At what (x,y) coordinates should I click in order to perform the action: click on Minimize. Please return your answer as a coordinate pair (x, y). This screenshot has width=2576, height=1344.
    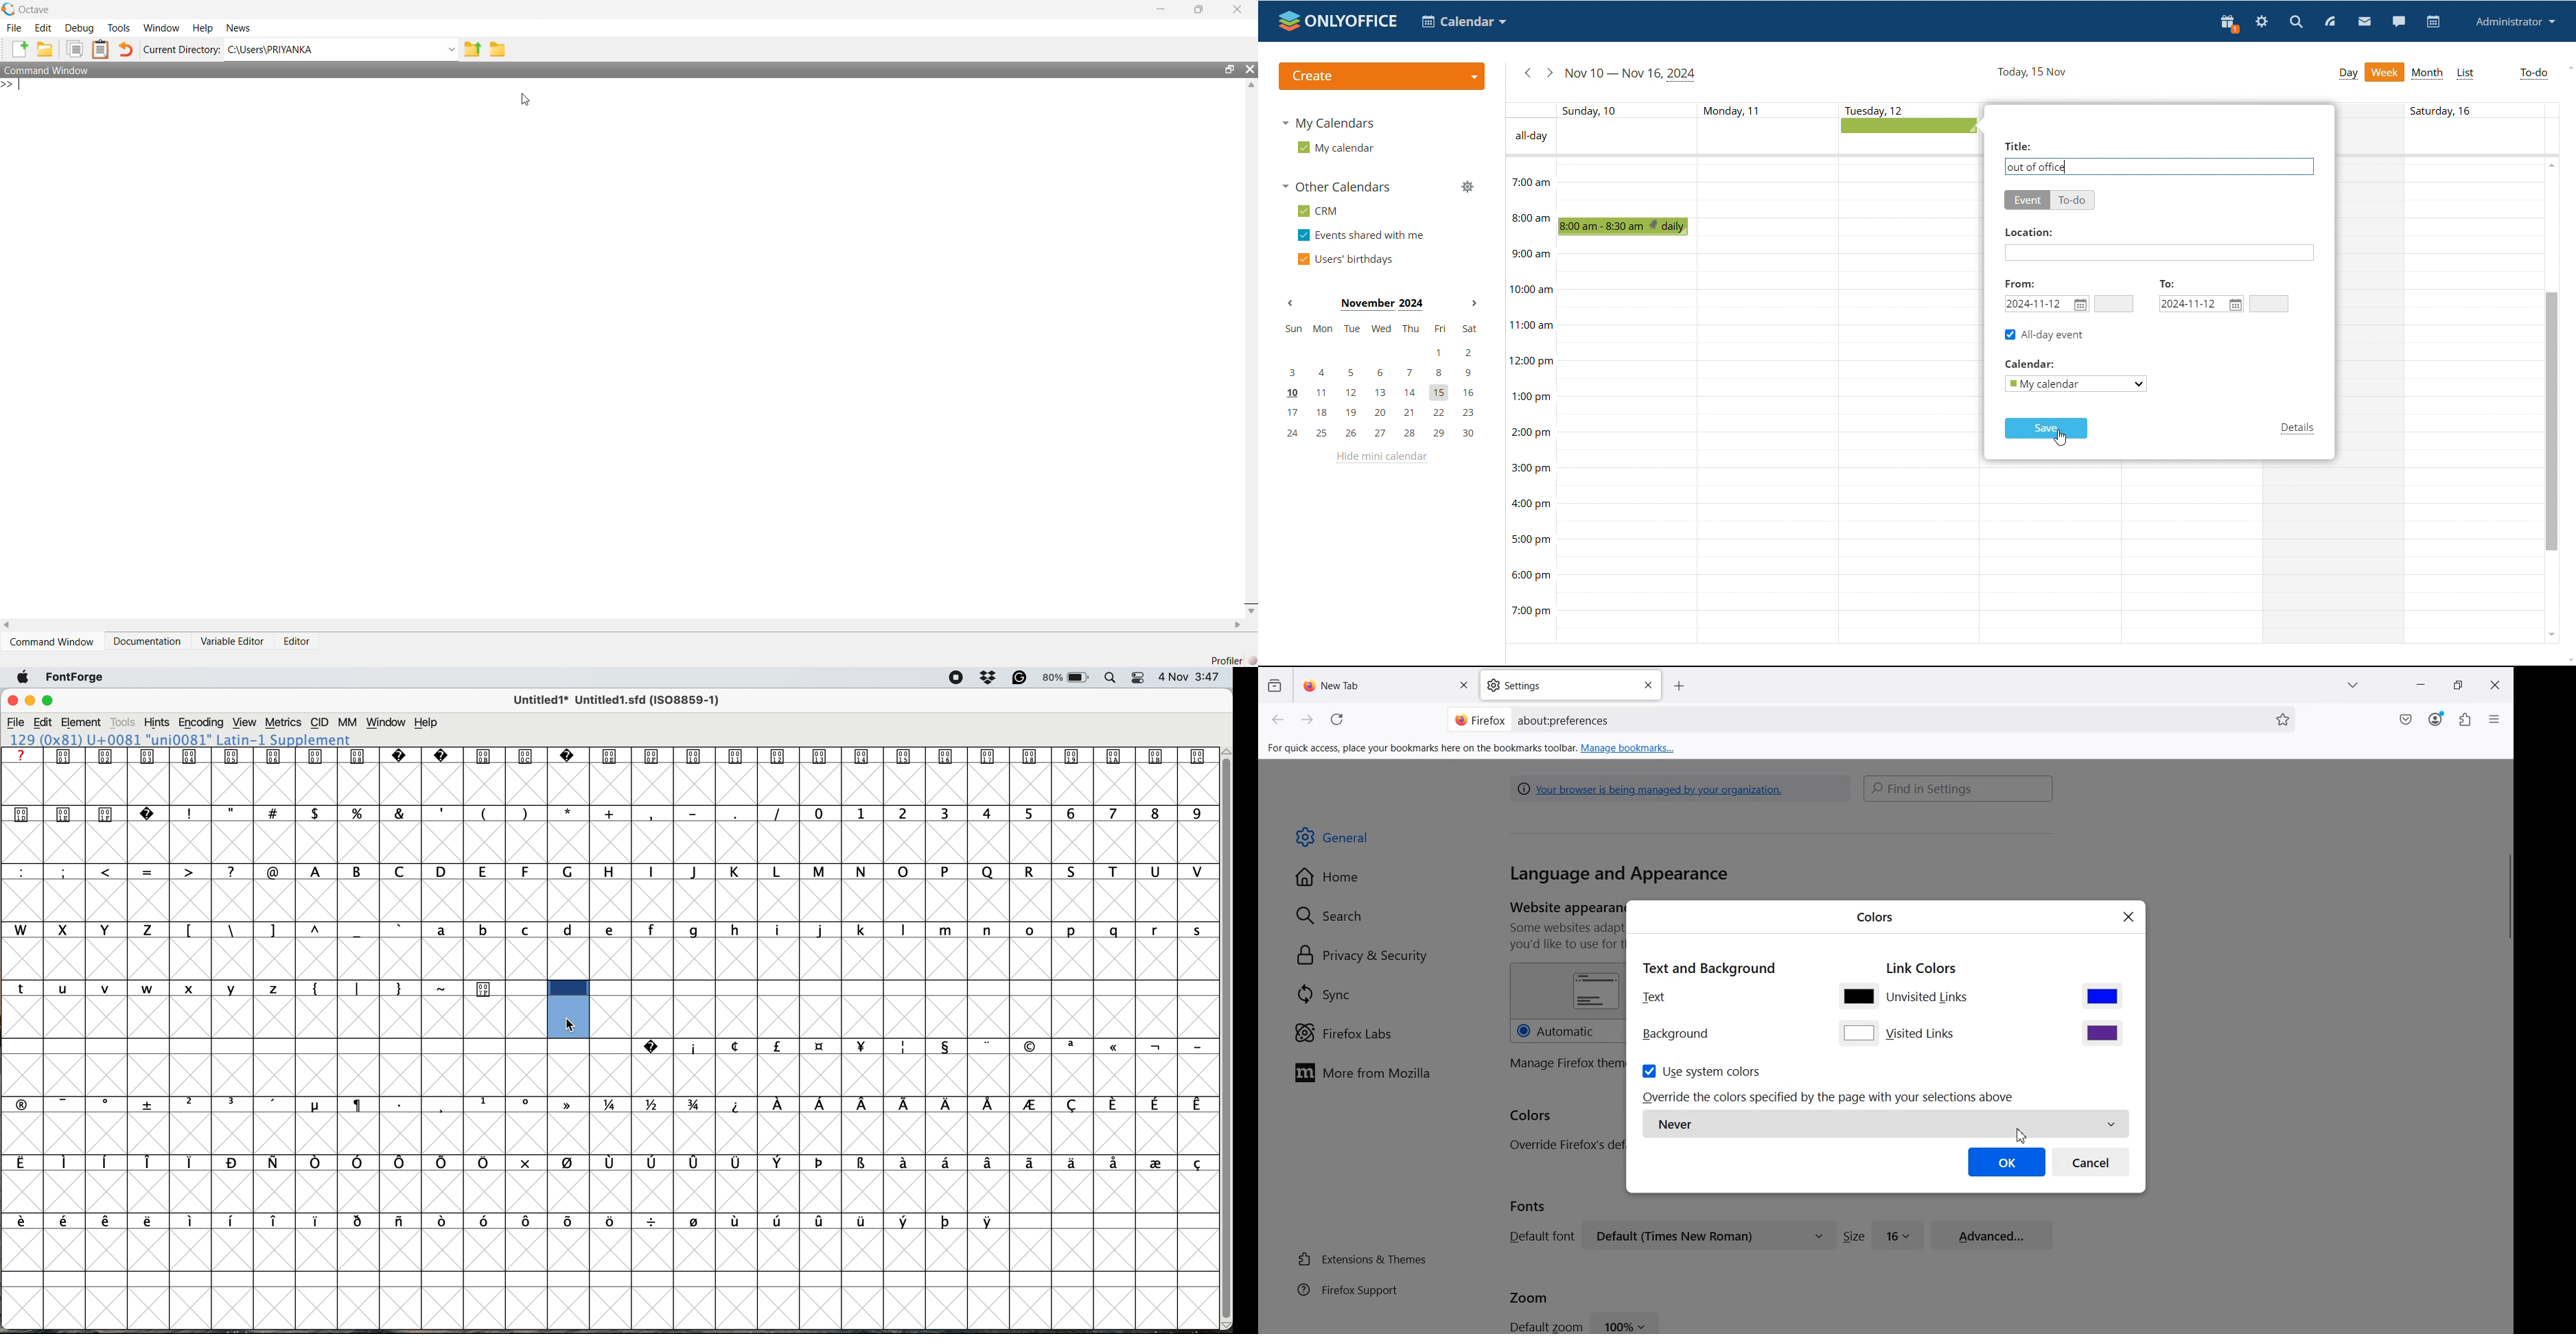
    Looking at the image, I should click on (2420, 686).